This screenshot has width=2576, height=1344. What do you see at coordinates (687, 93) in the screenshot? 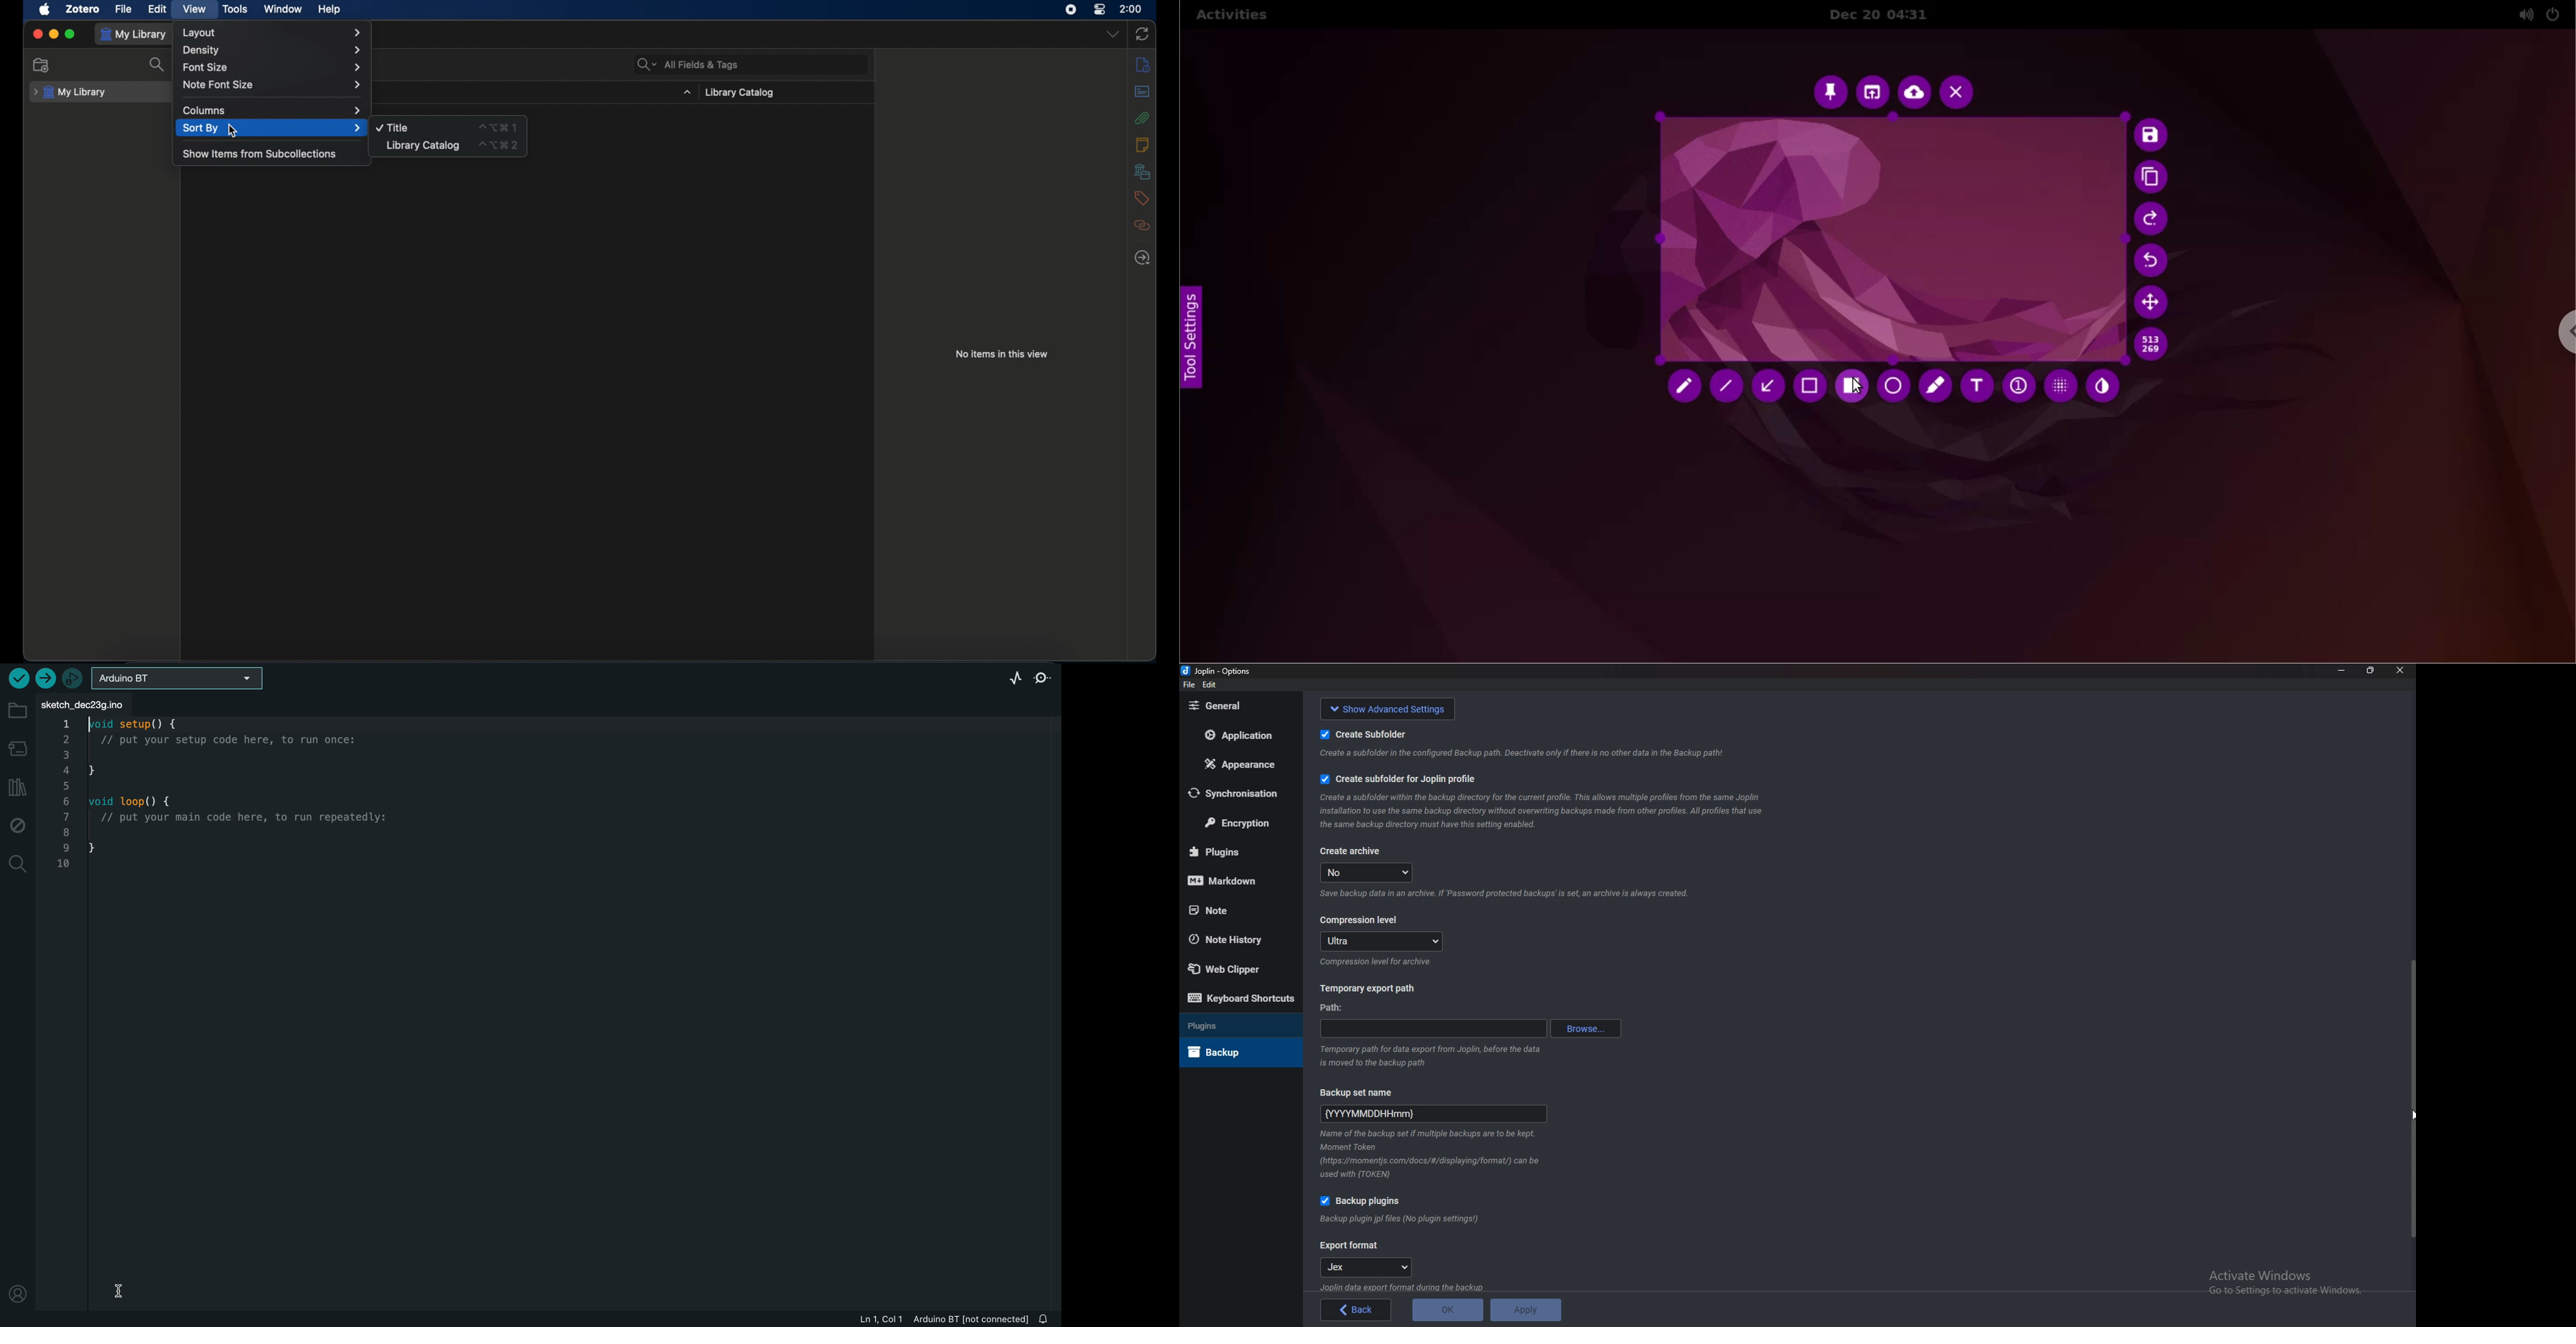
I see `dropdown` at bounding box center [687, 93].